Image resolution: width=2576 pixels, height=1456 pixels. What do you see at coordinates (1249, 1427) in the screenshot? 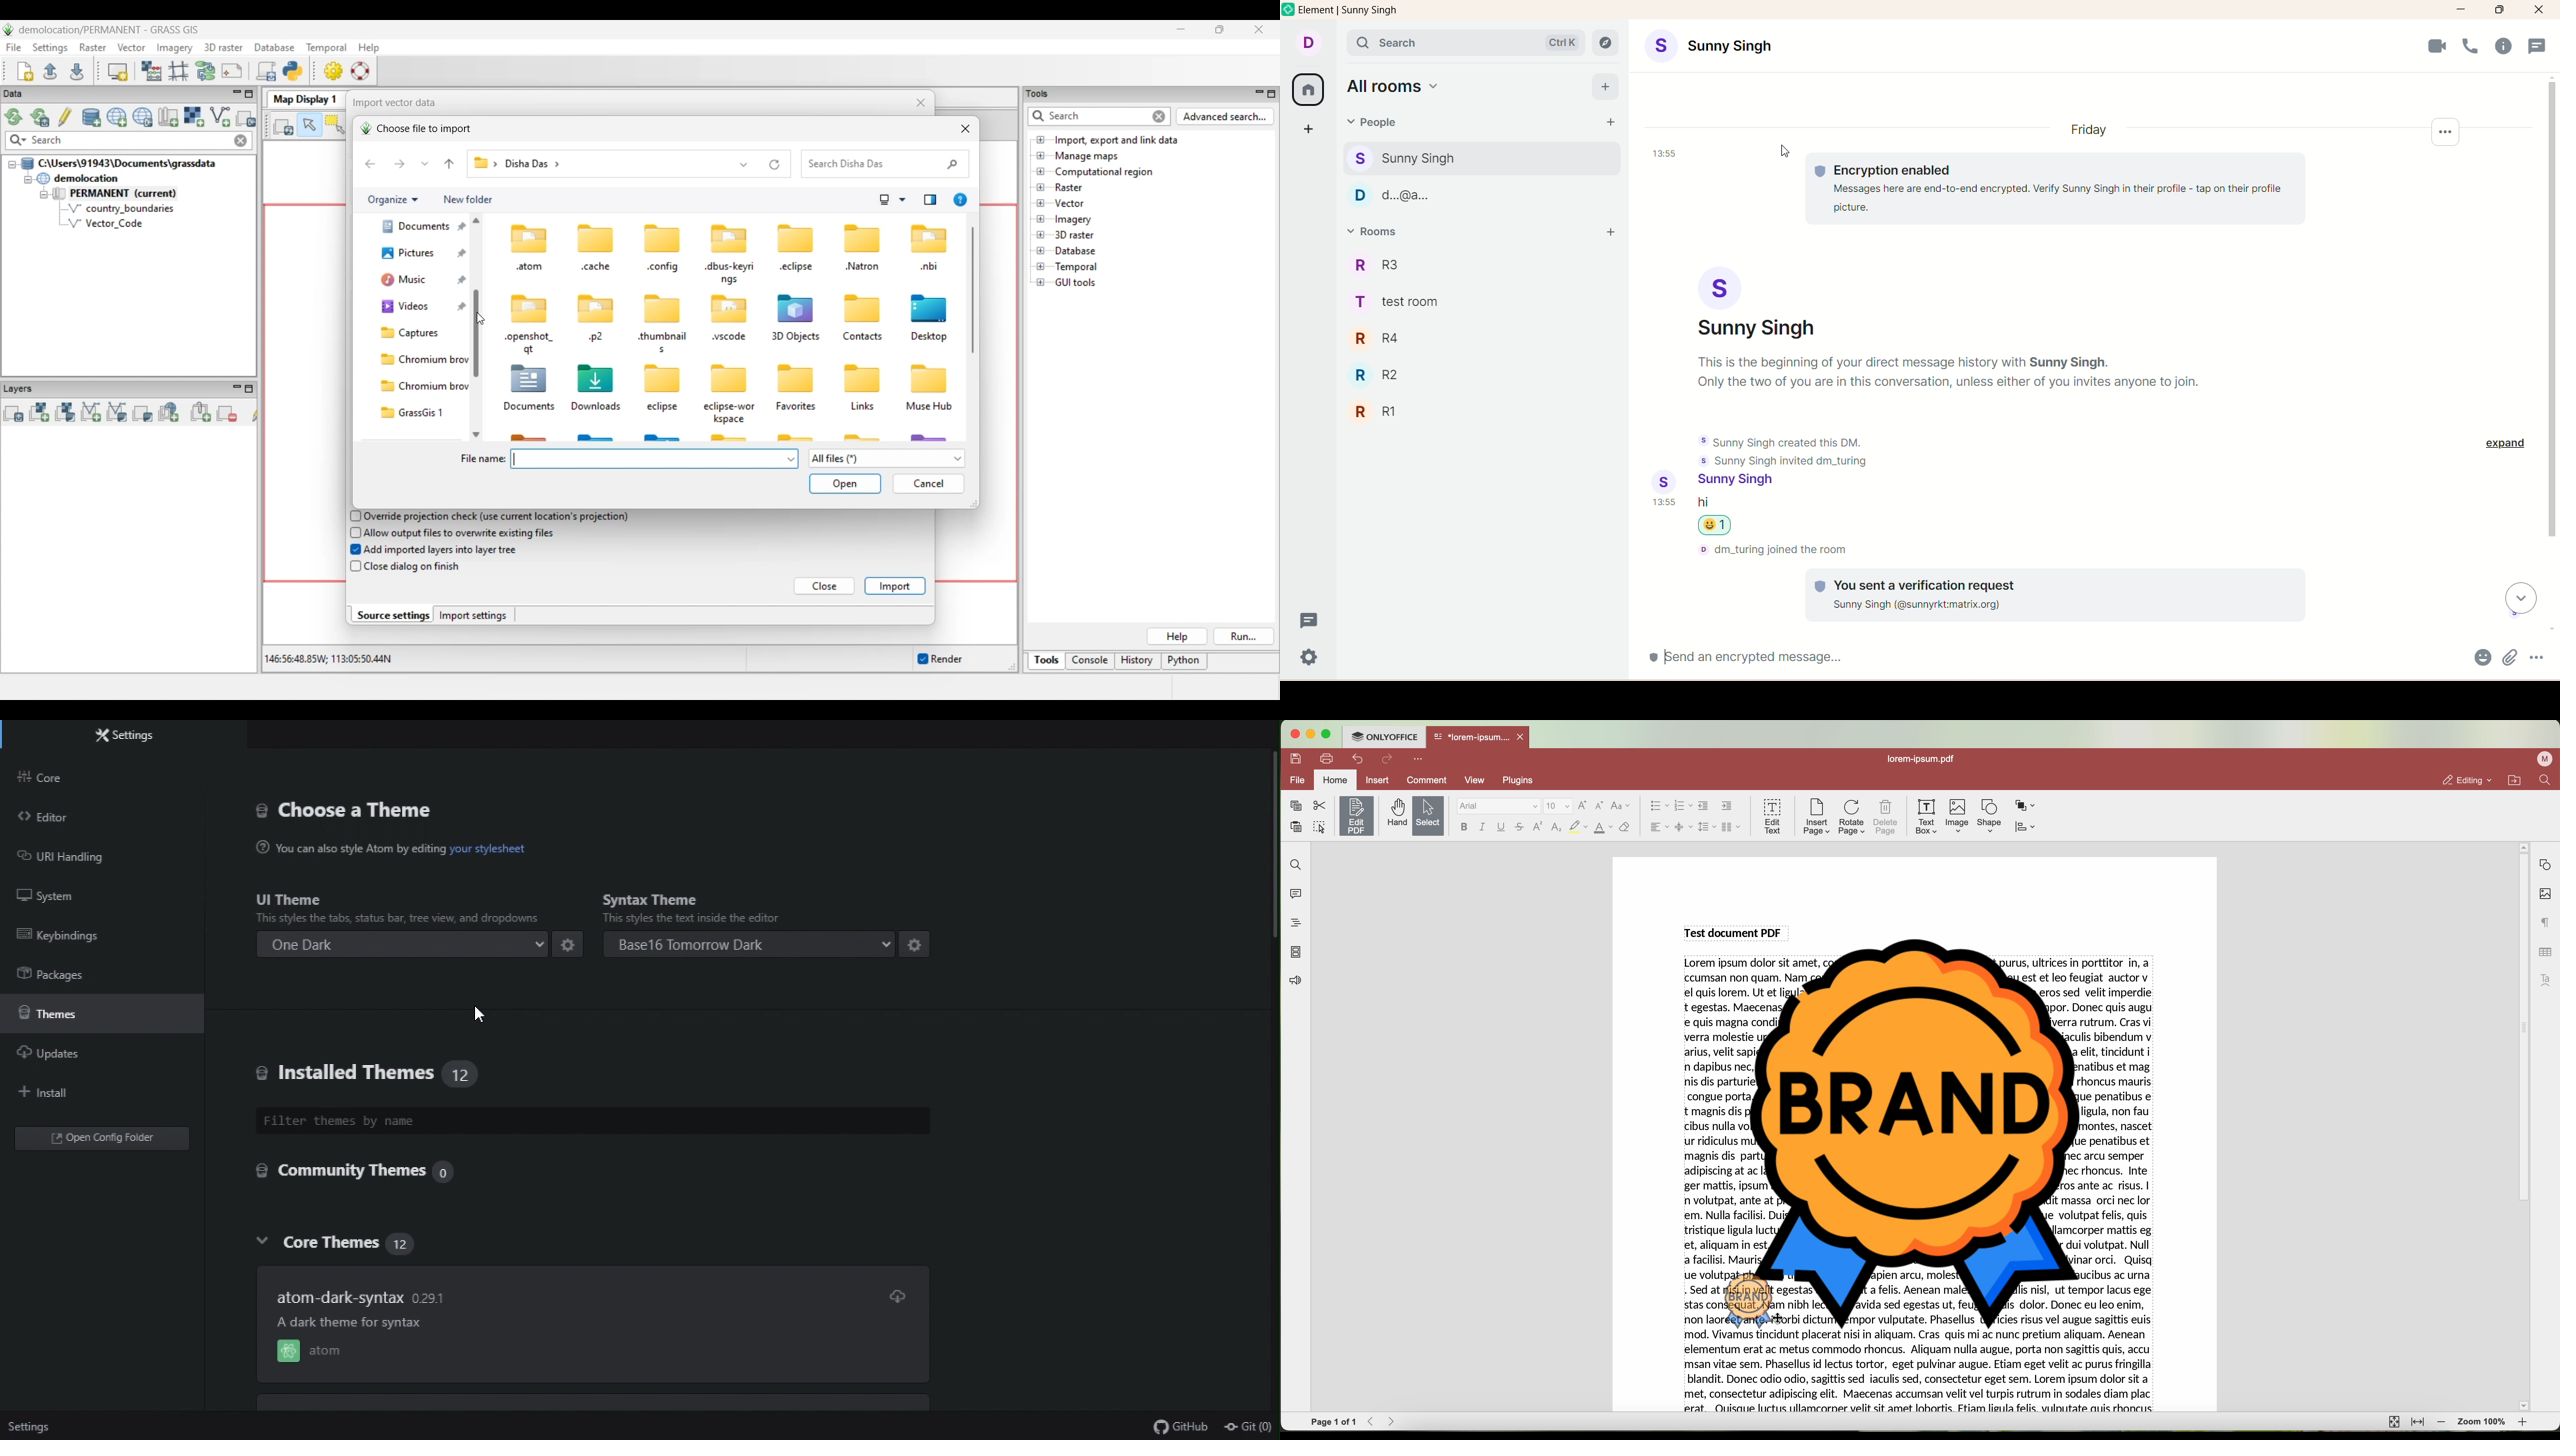
I see `Git` at bounding box center [1249, 1427].